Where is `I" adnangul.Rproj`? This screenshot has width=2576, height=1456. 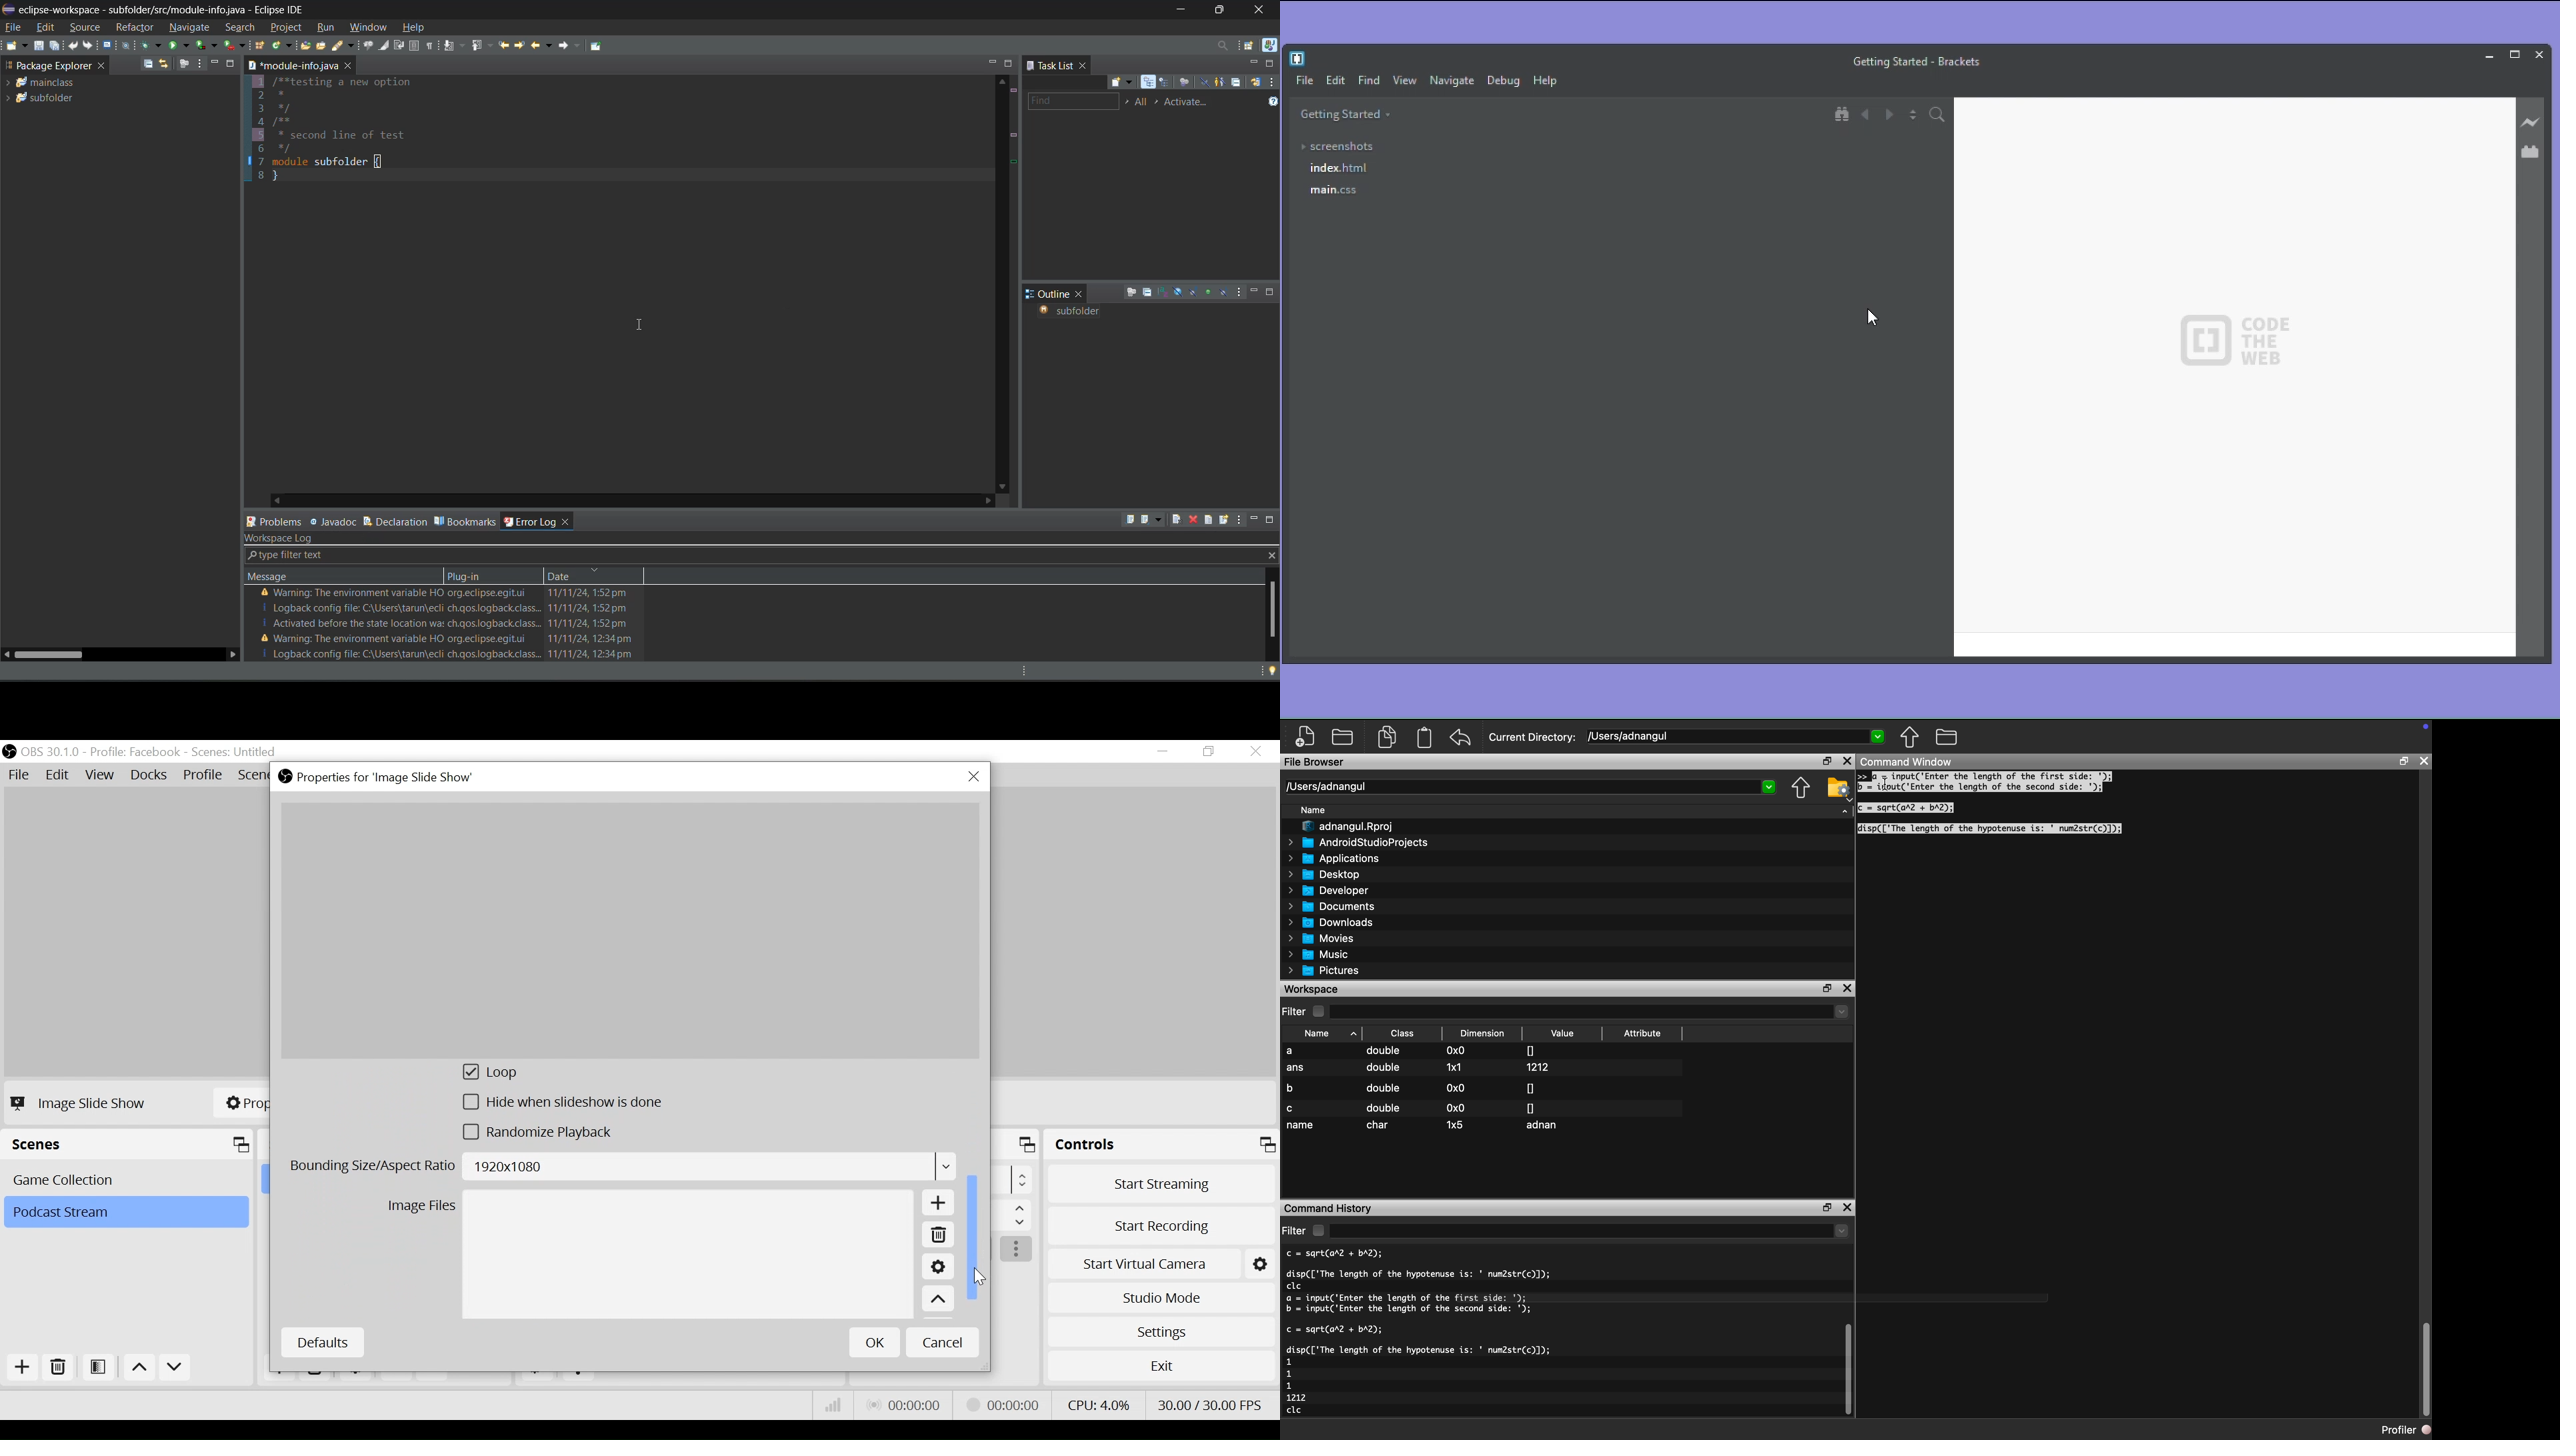
I" adnangul.Rproj is located at coordinates (1354, 827).